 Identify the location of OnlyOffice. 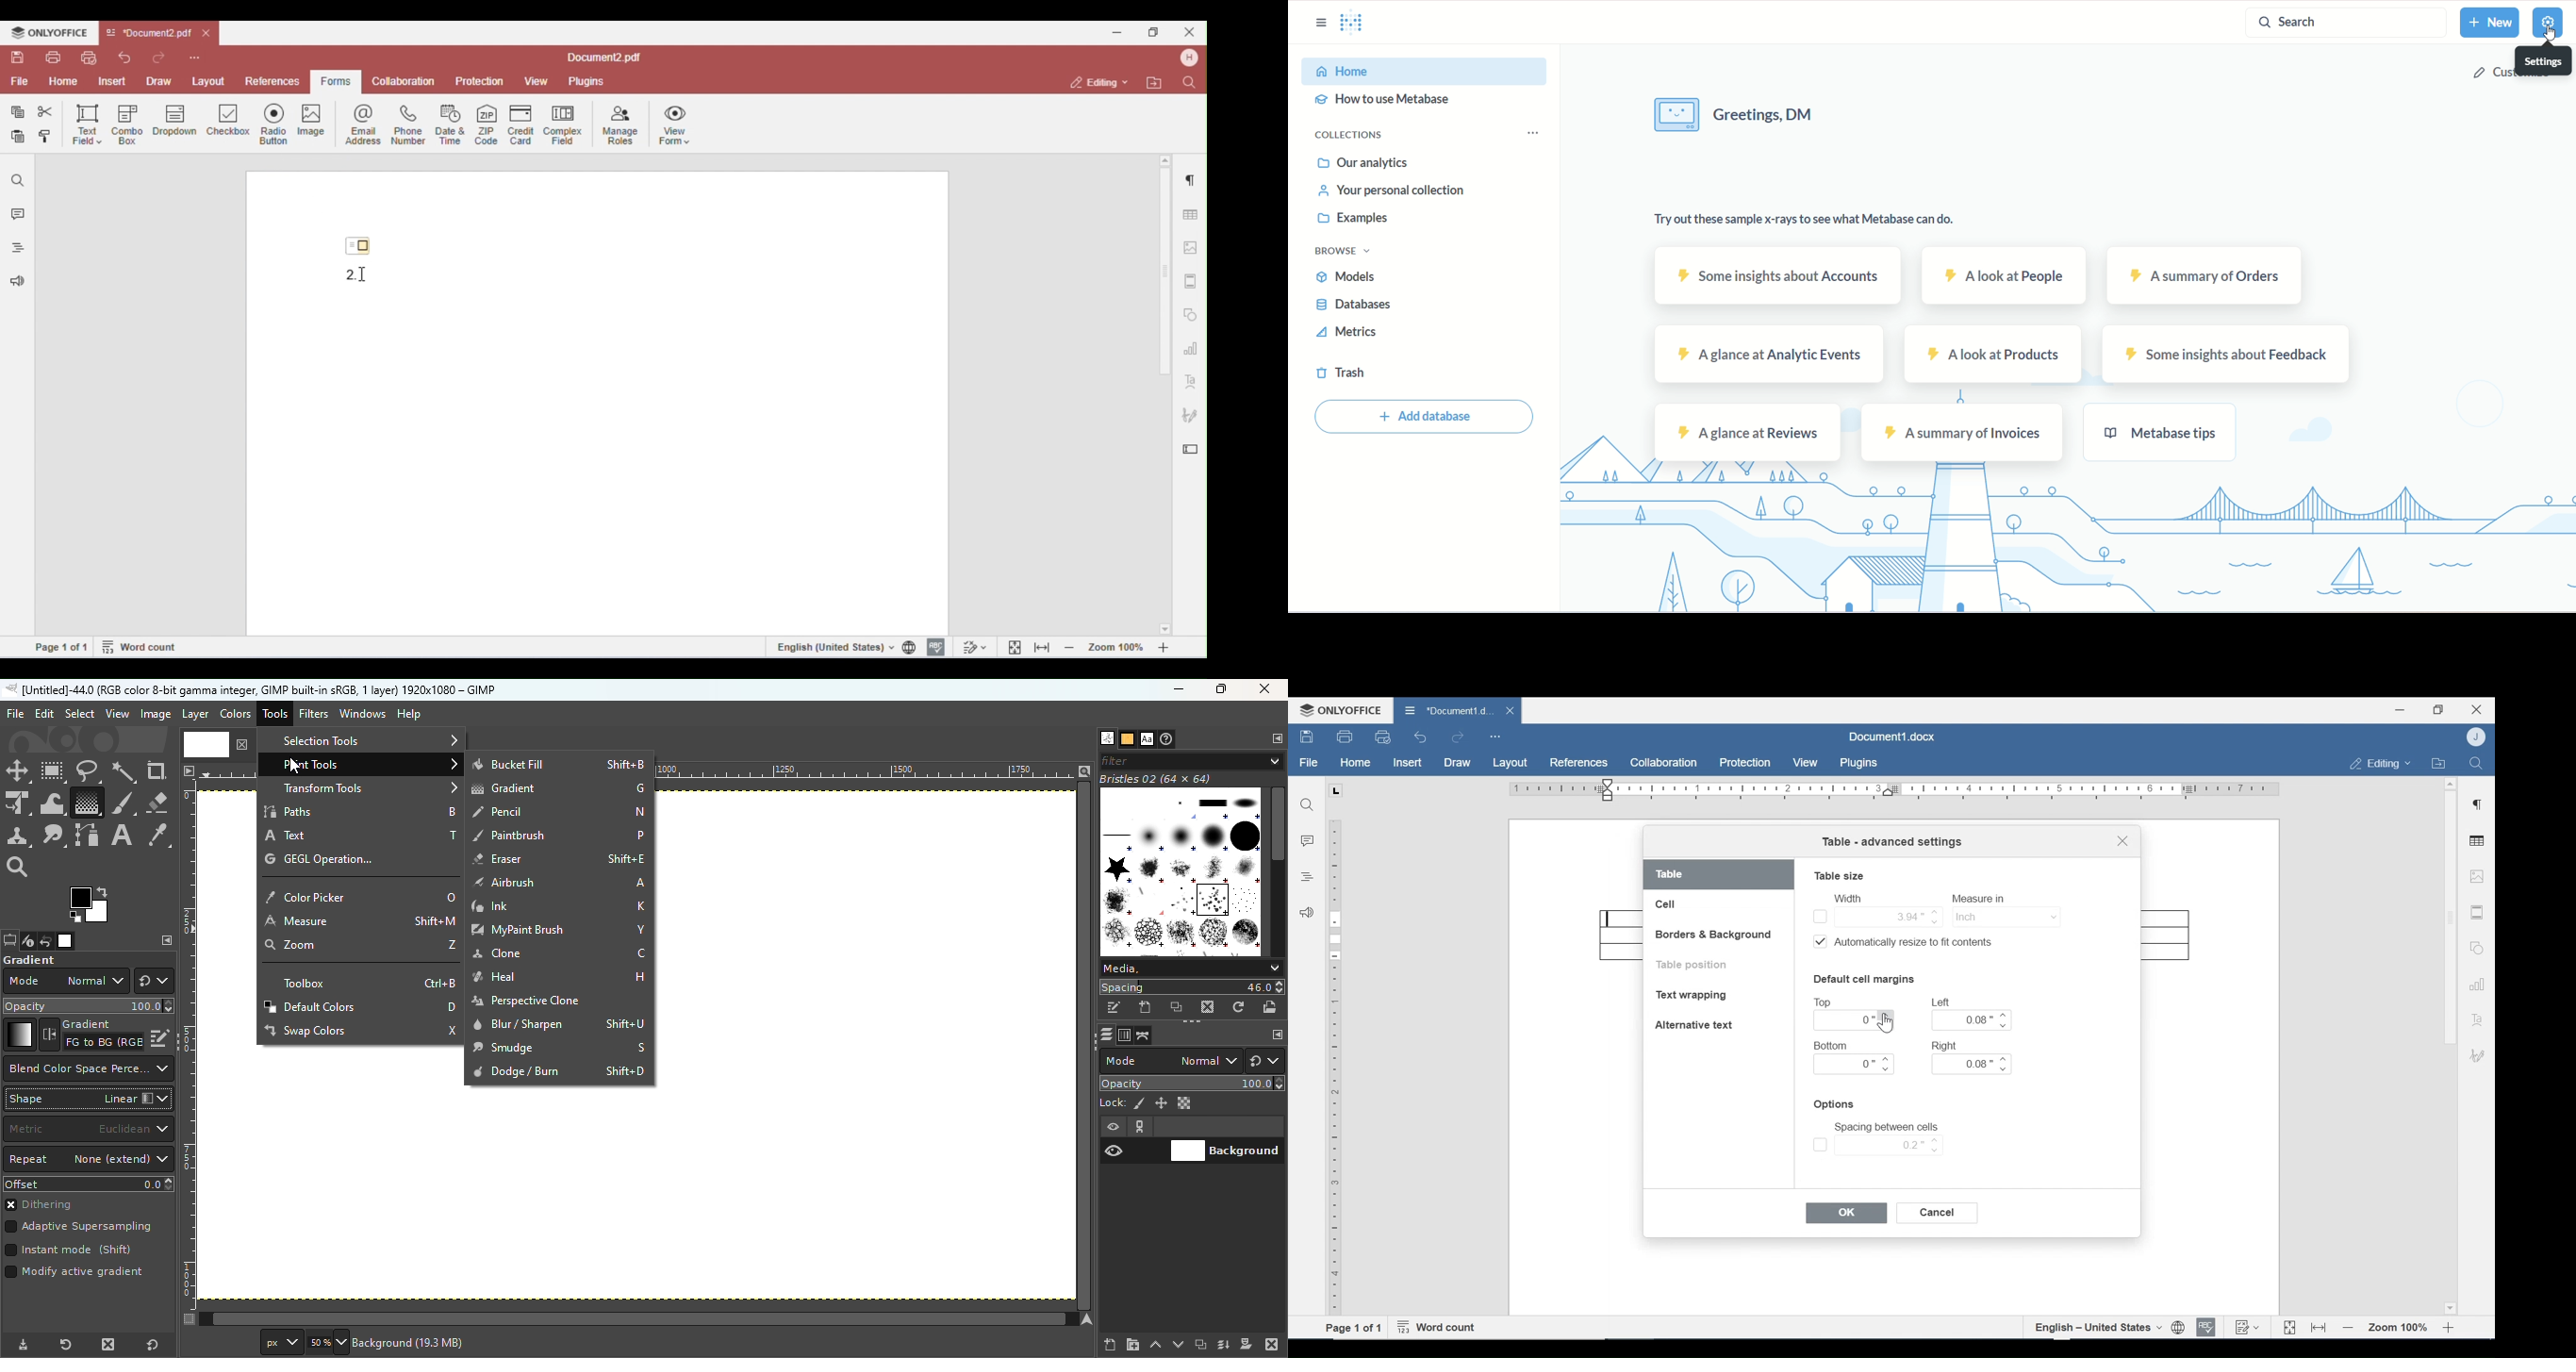
(1338, 710).